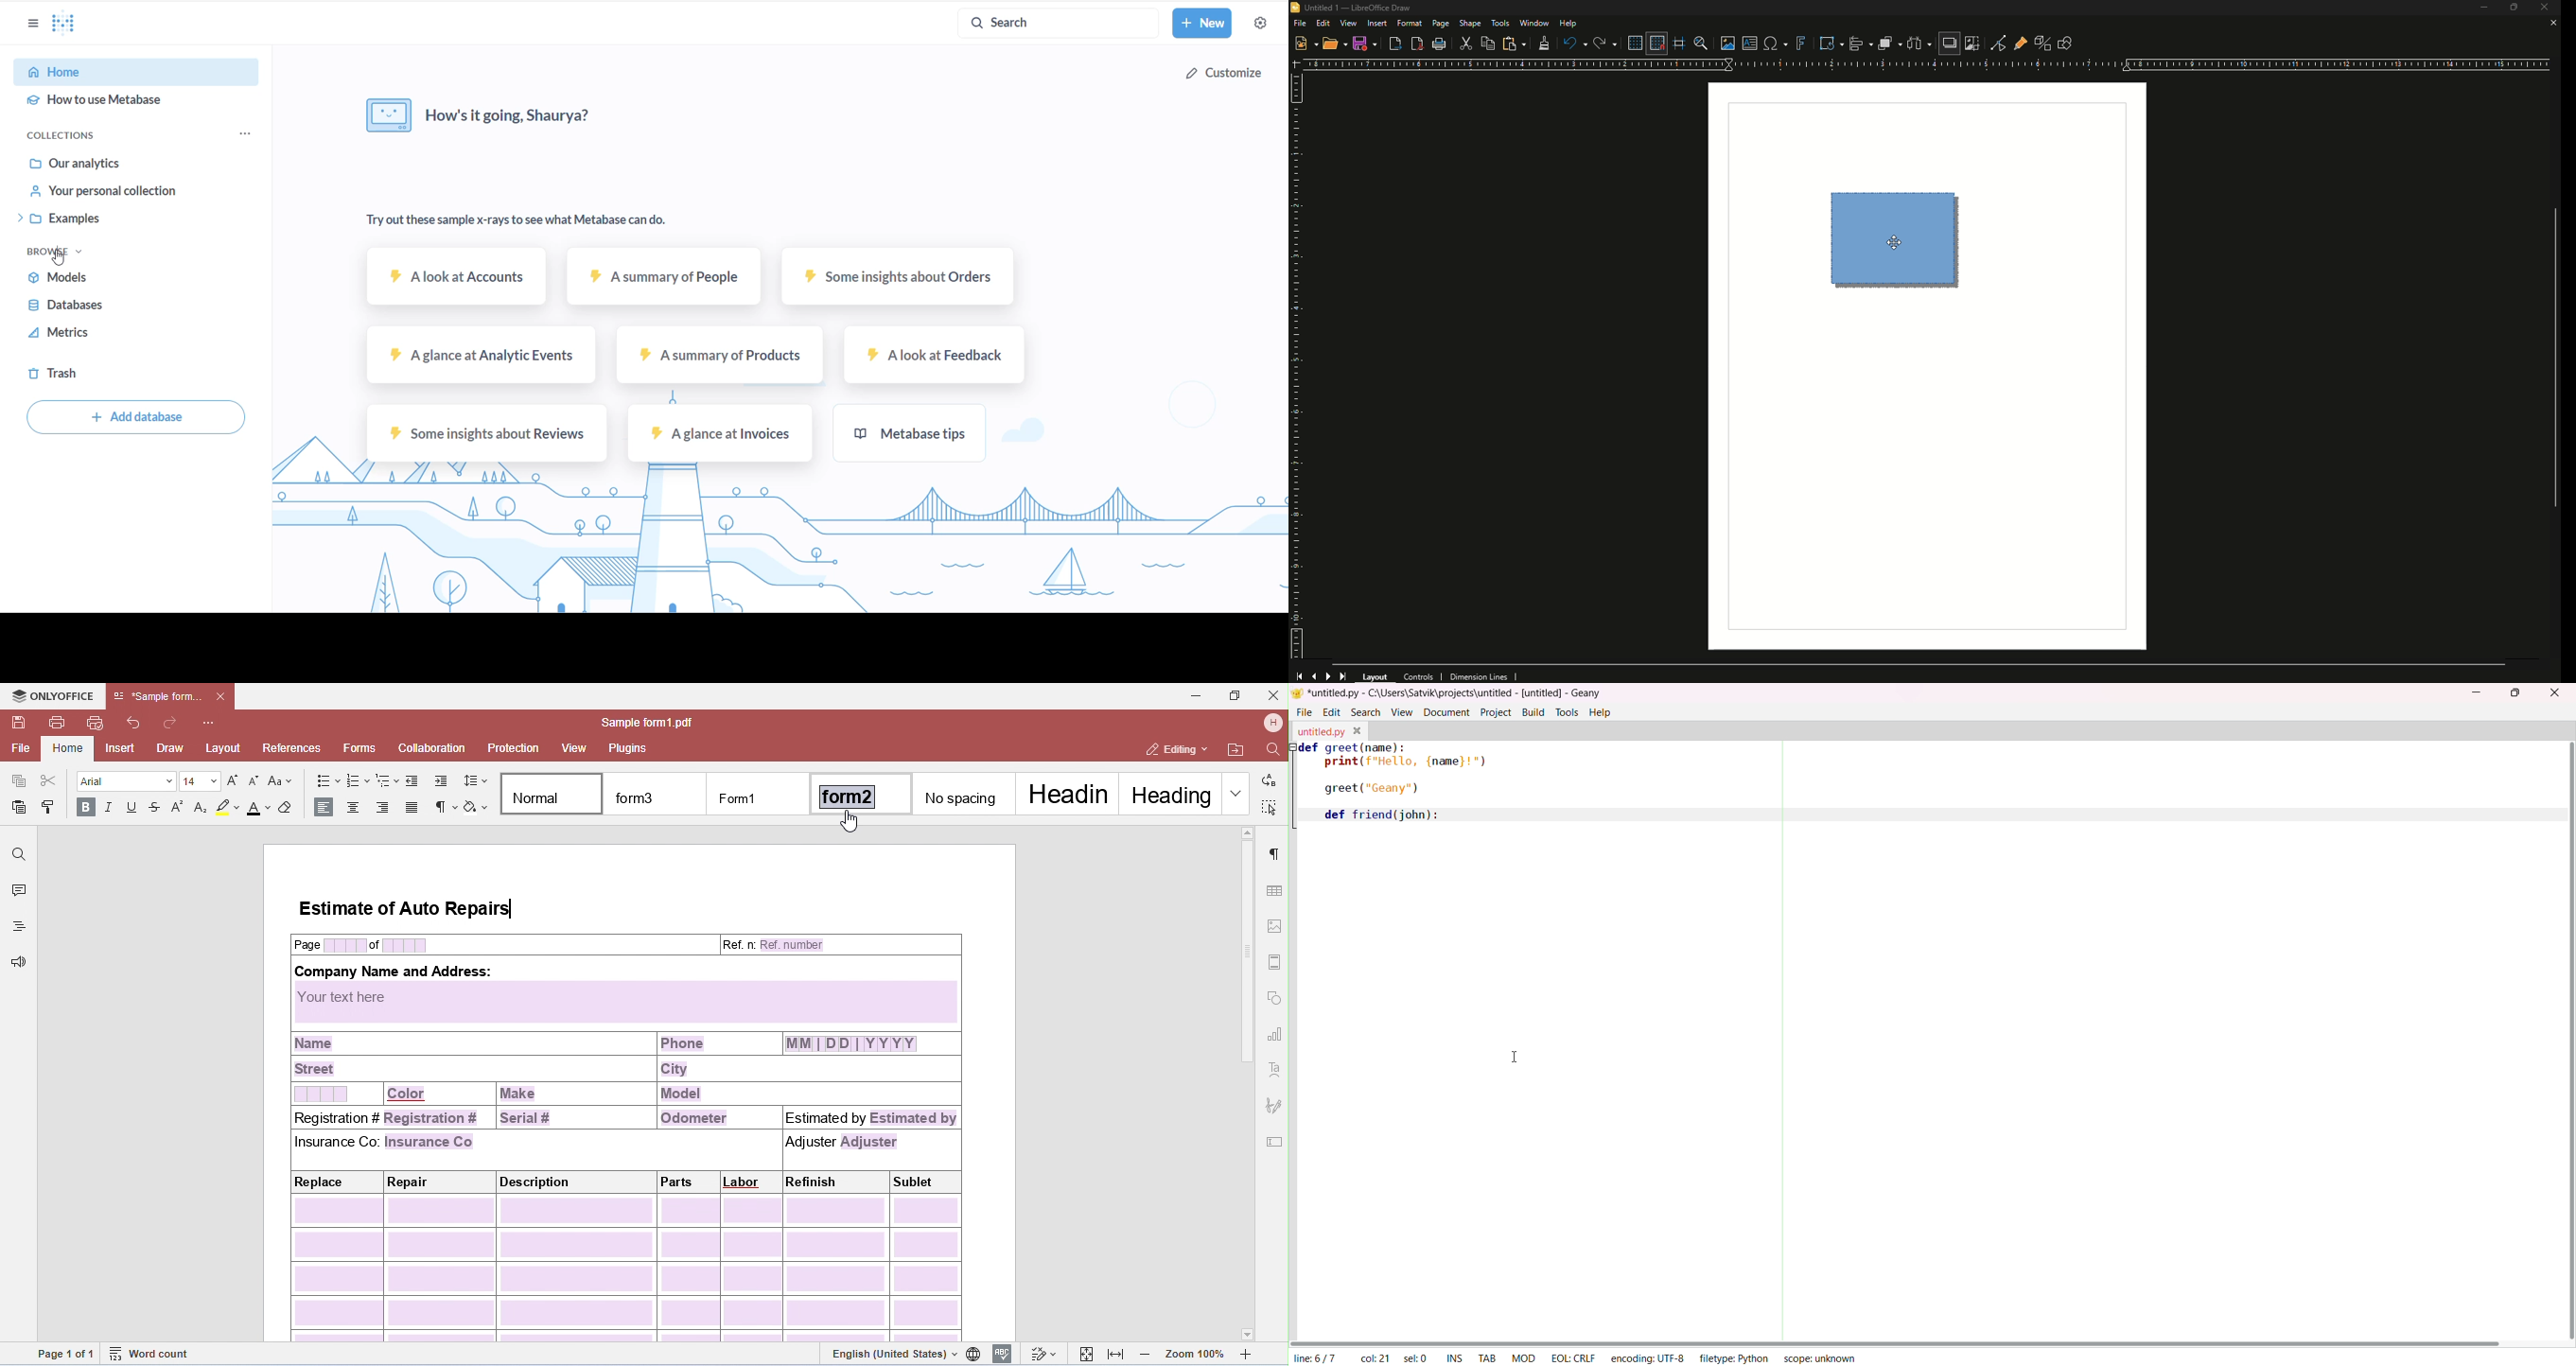 The image size is (2576, 1372). What do you see at coordinates (1471, 23) in the screenshot?
I see `Shape` at bounding box center [1471, 23].